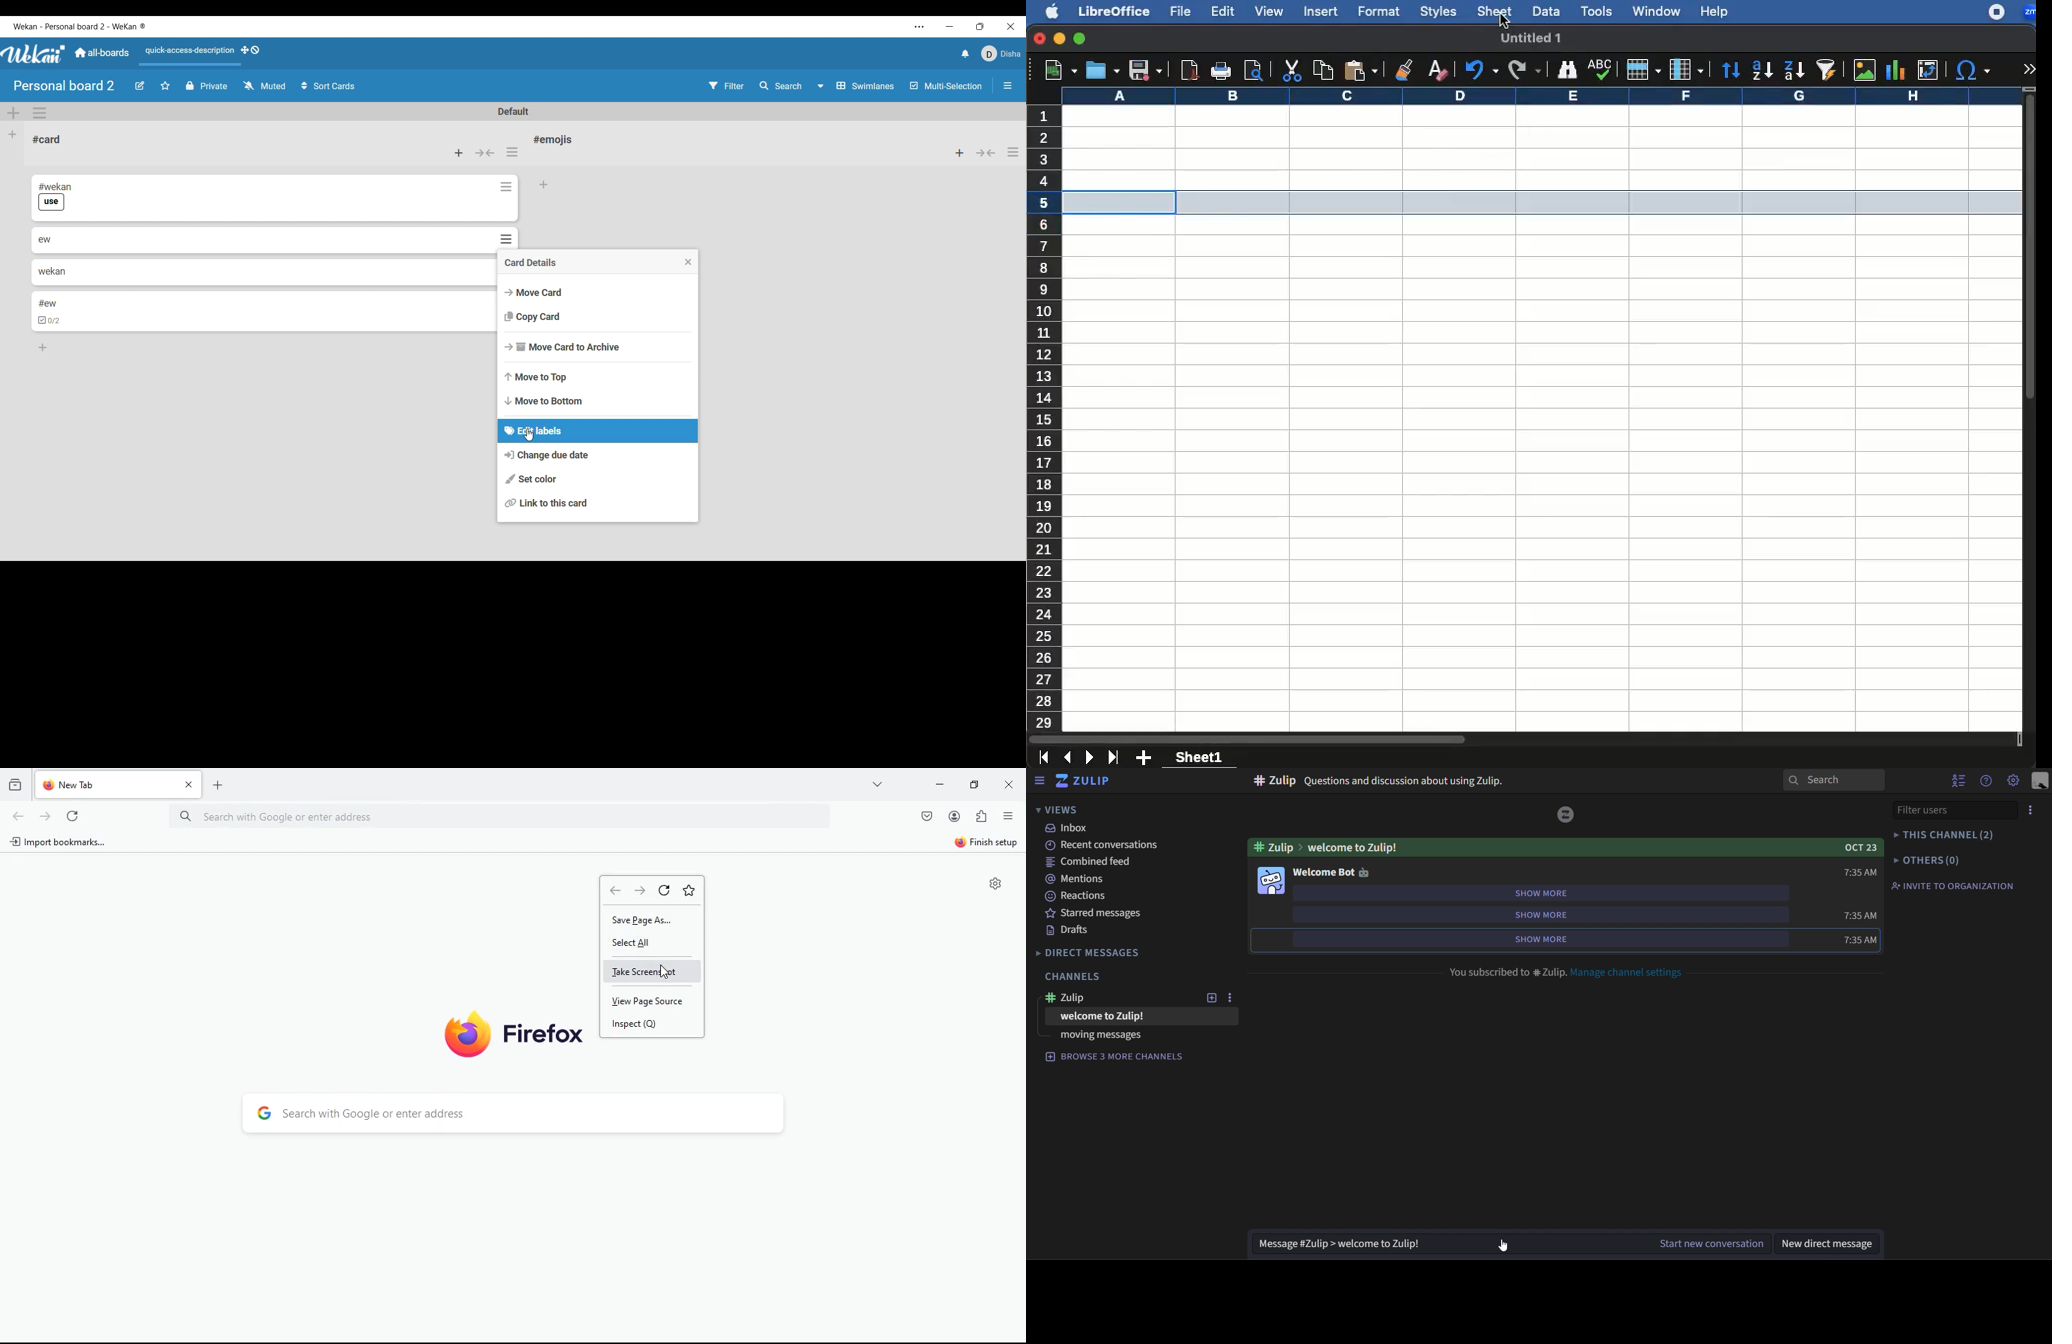 This screenshot has height=1344, width=2072. I want to click on refresh, so click(666, 890).